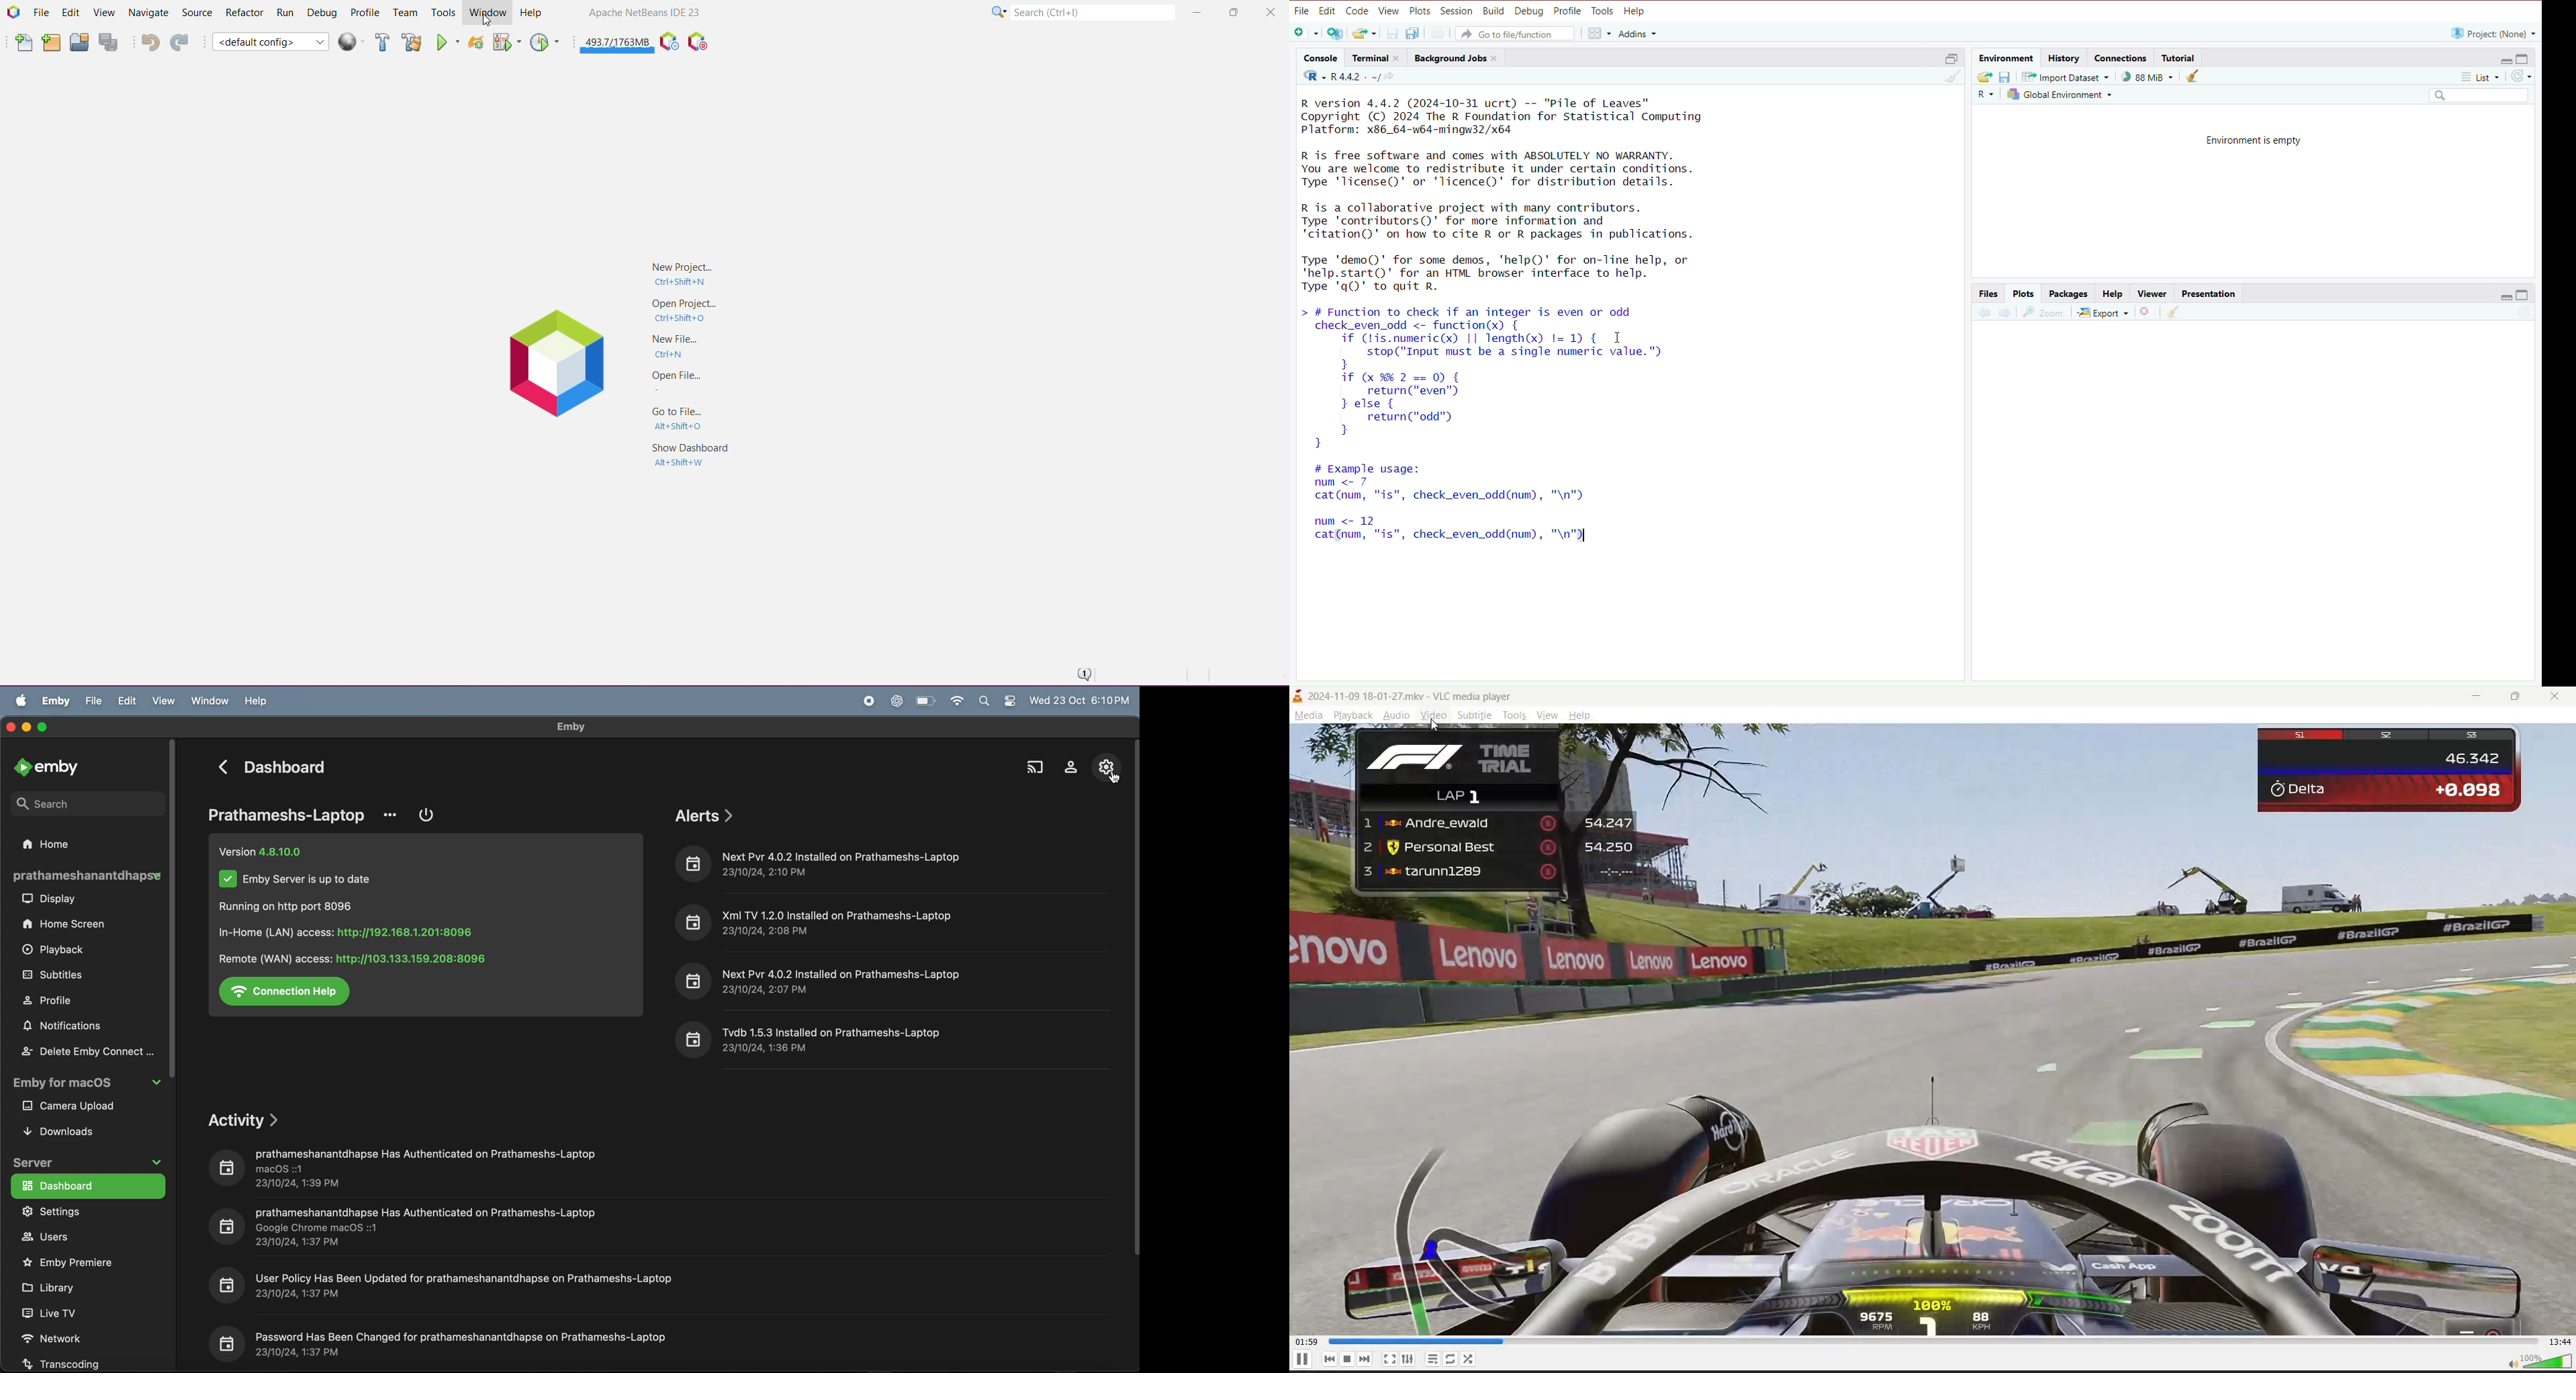 This screenshot has width=2576, height=1400. I want to click on help, so click(1583, 715).